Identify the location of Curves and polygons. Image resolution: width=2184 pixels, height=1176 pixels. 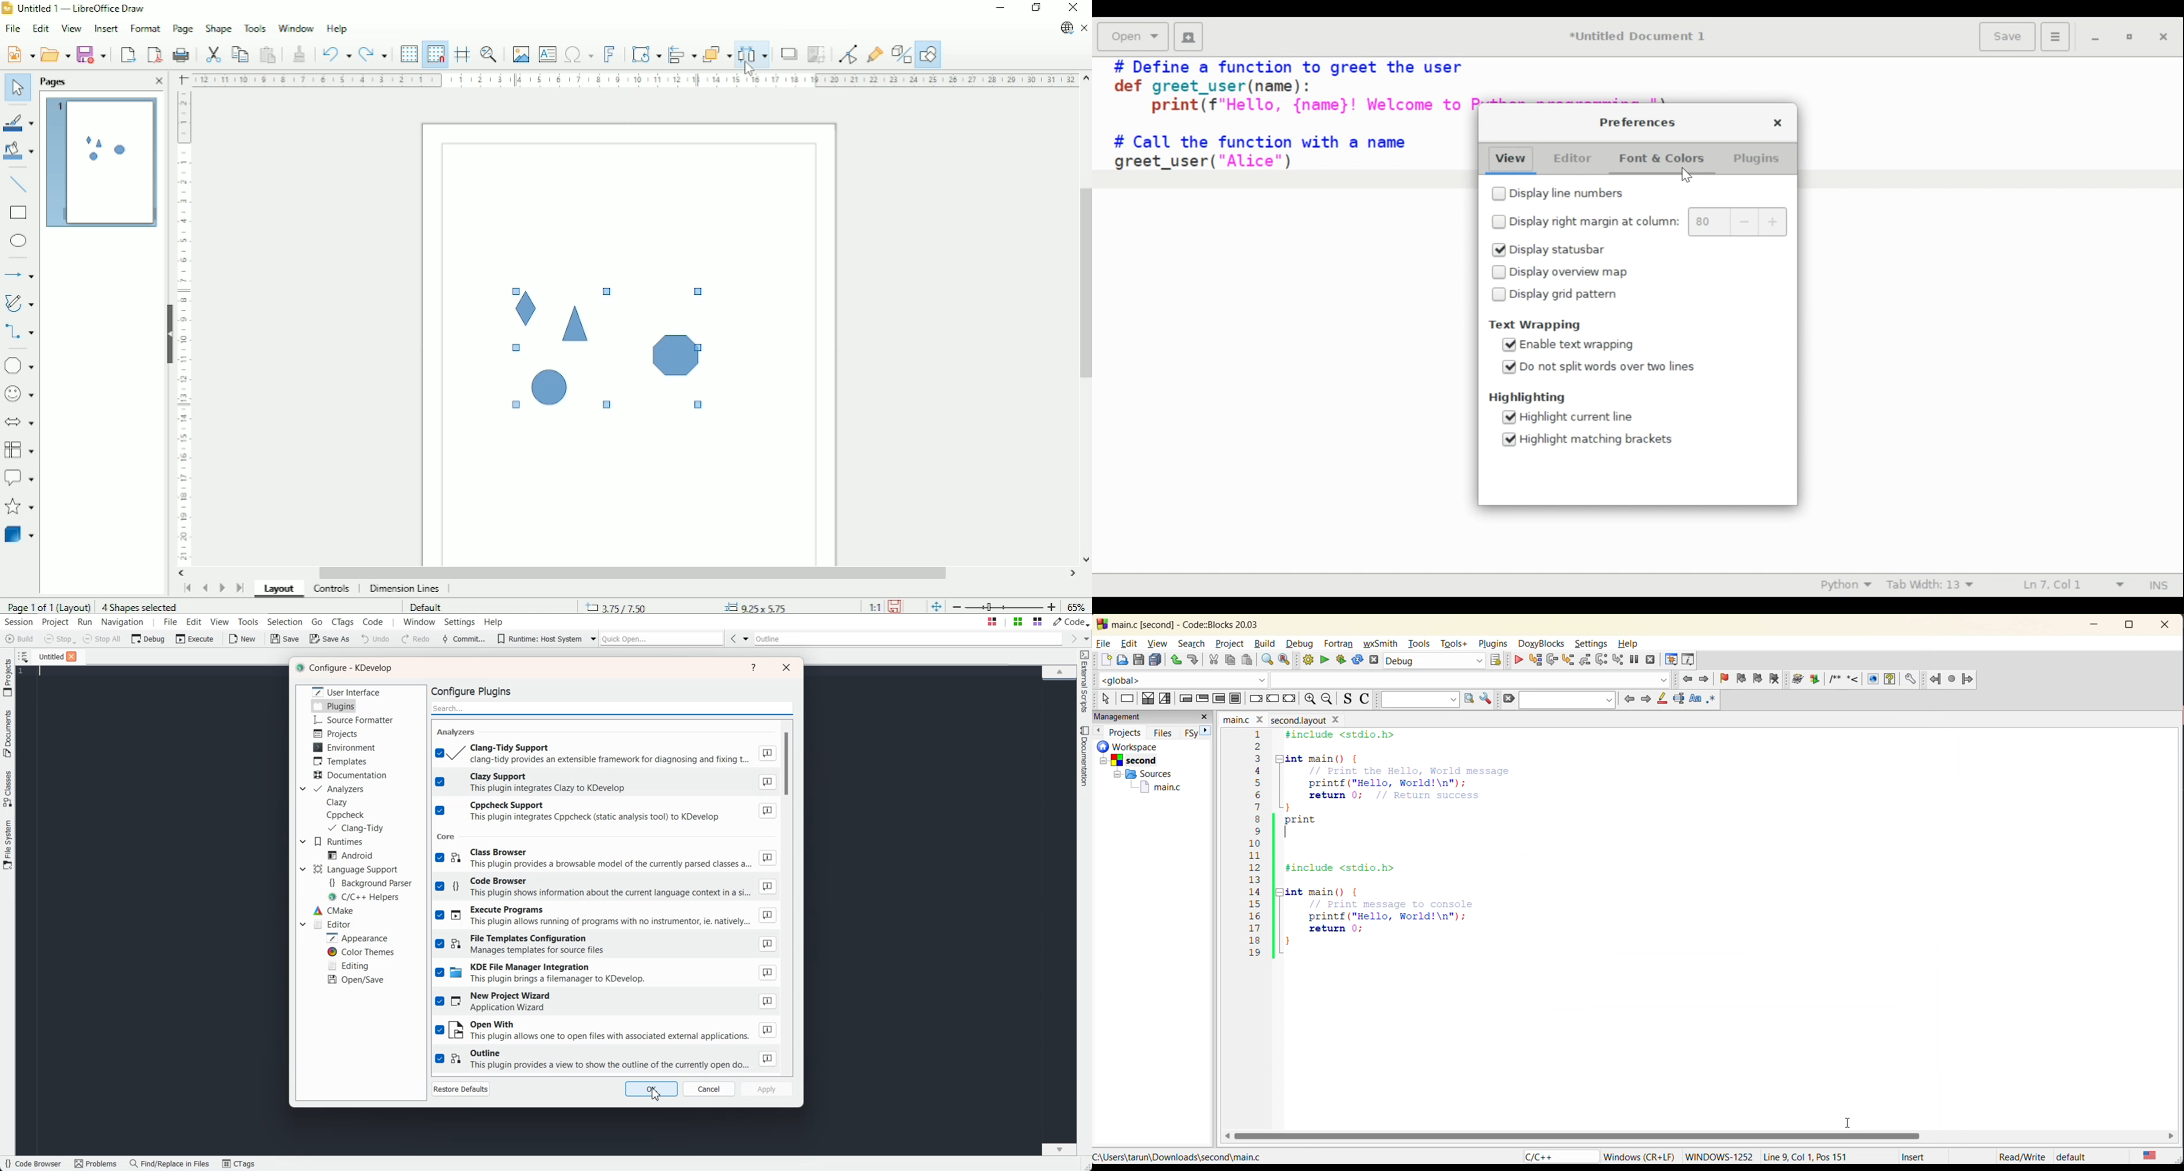
(20, 303).